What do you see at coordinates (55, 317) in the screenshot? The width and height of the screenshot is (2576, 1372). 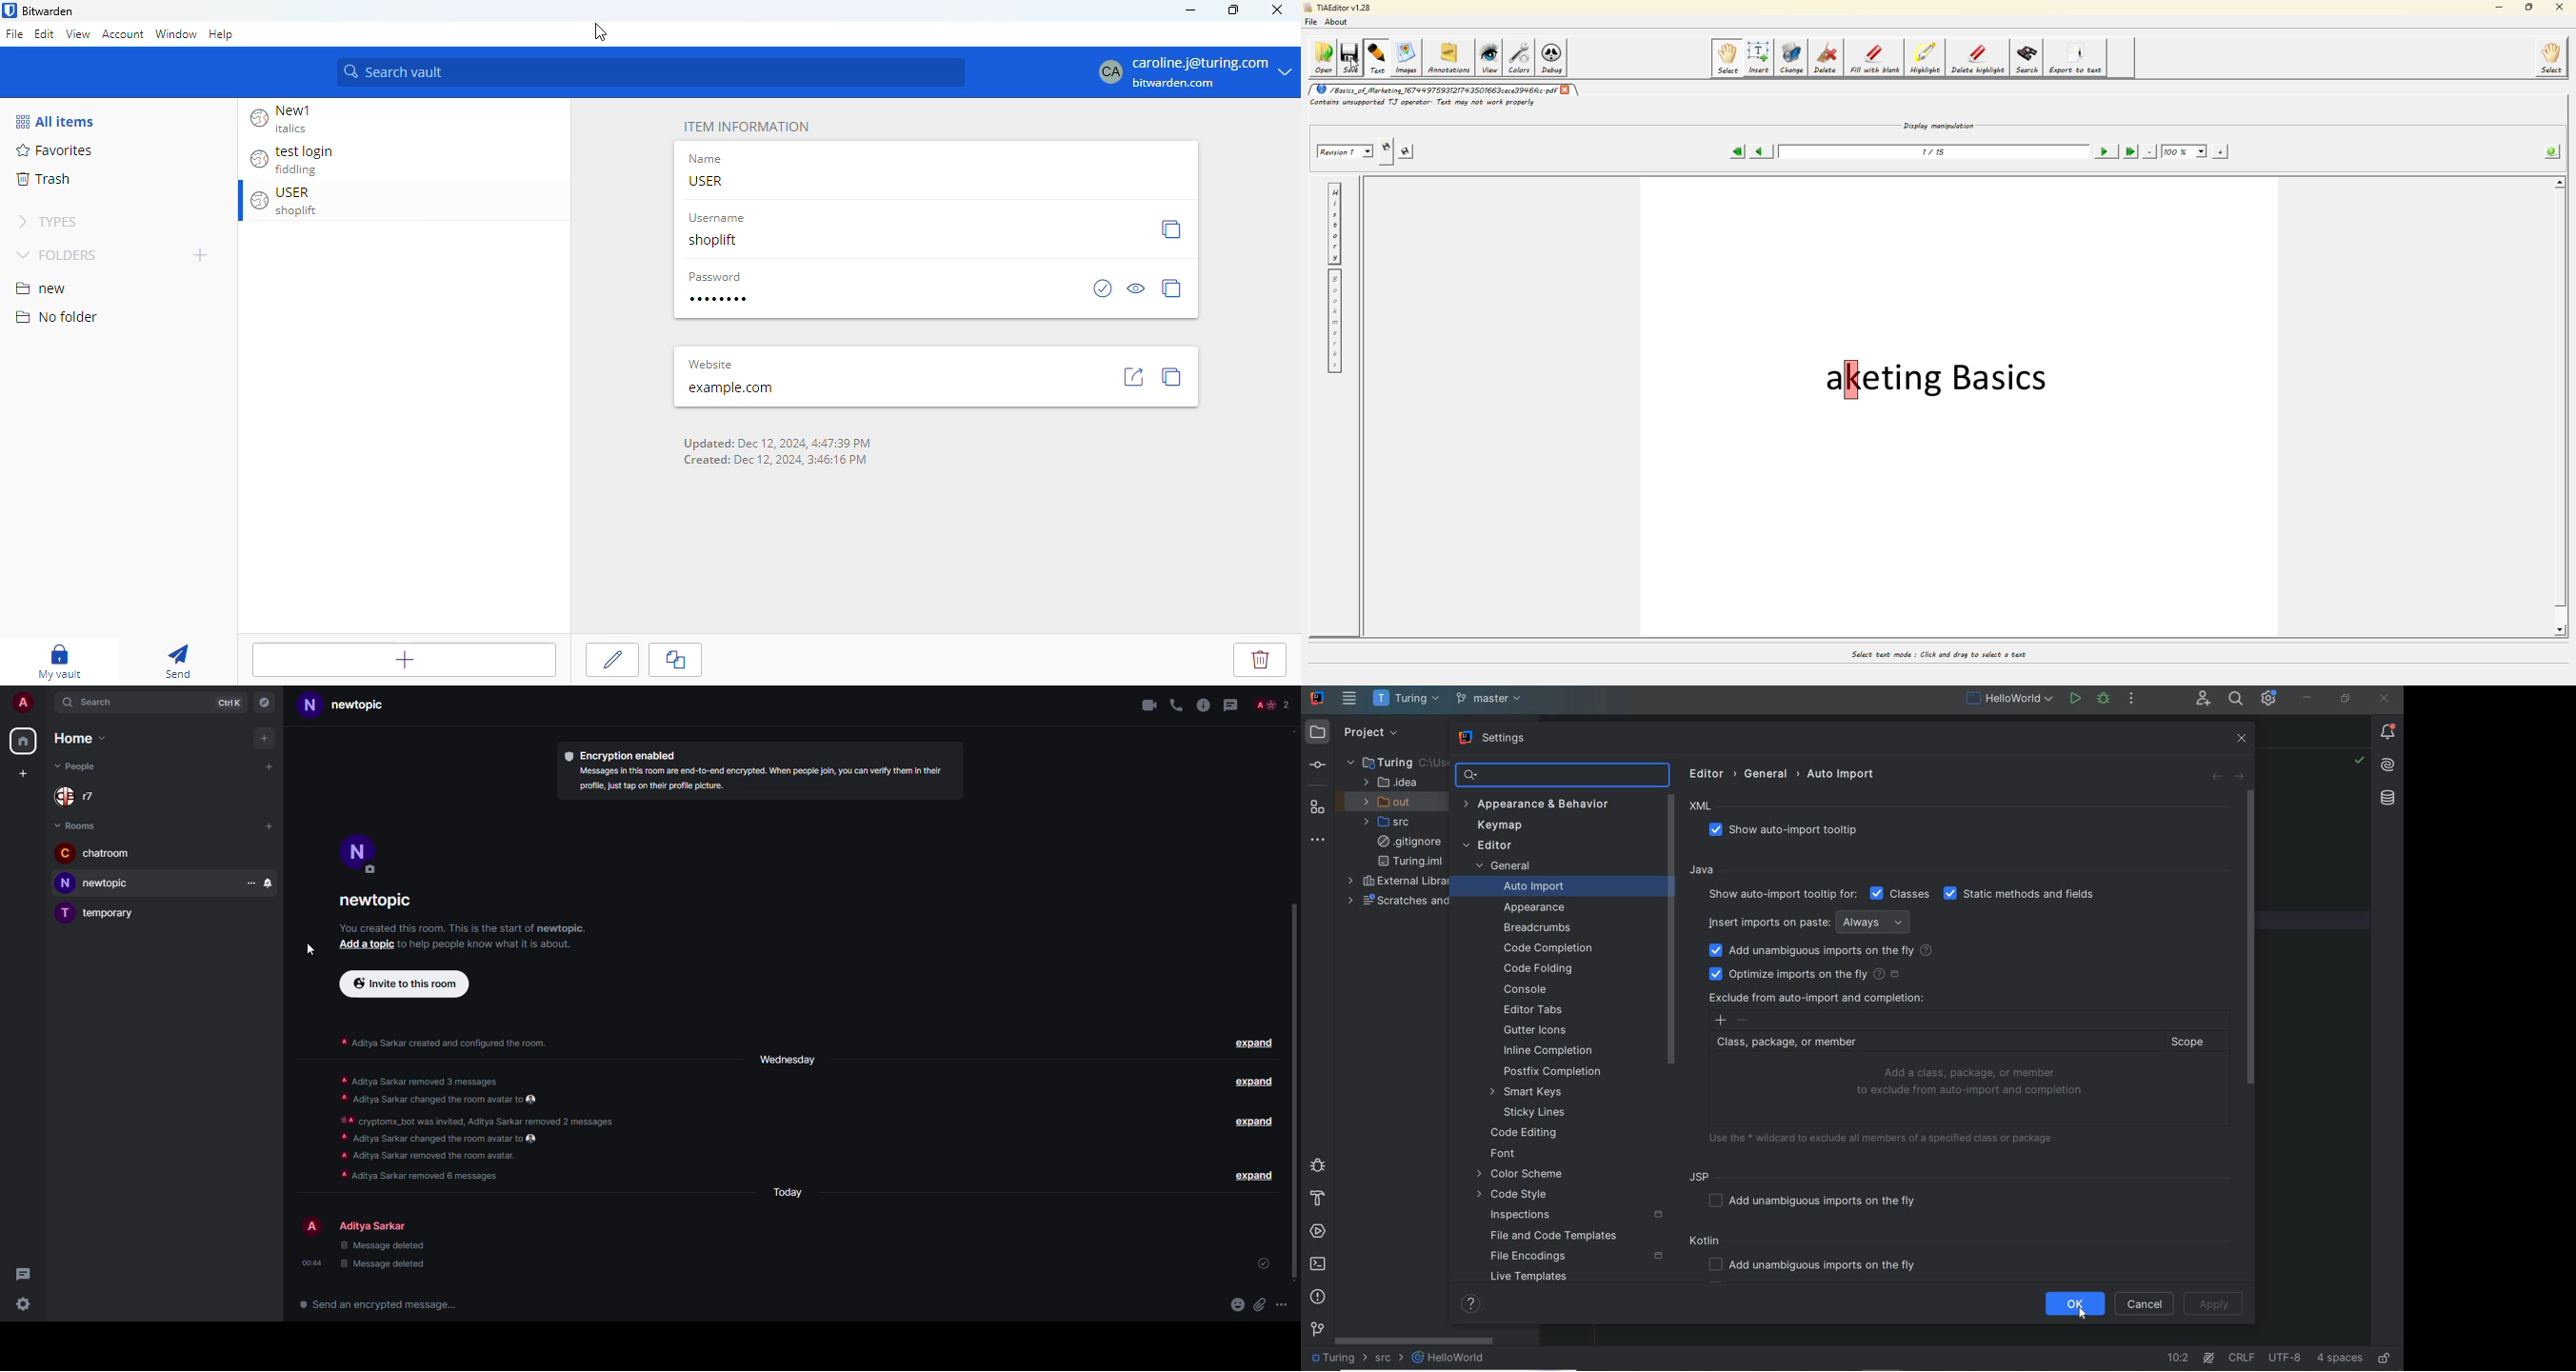 I see `no folder` at bounding box center [55, 317].